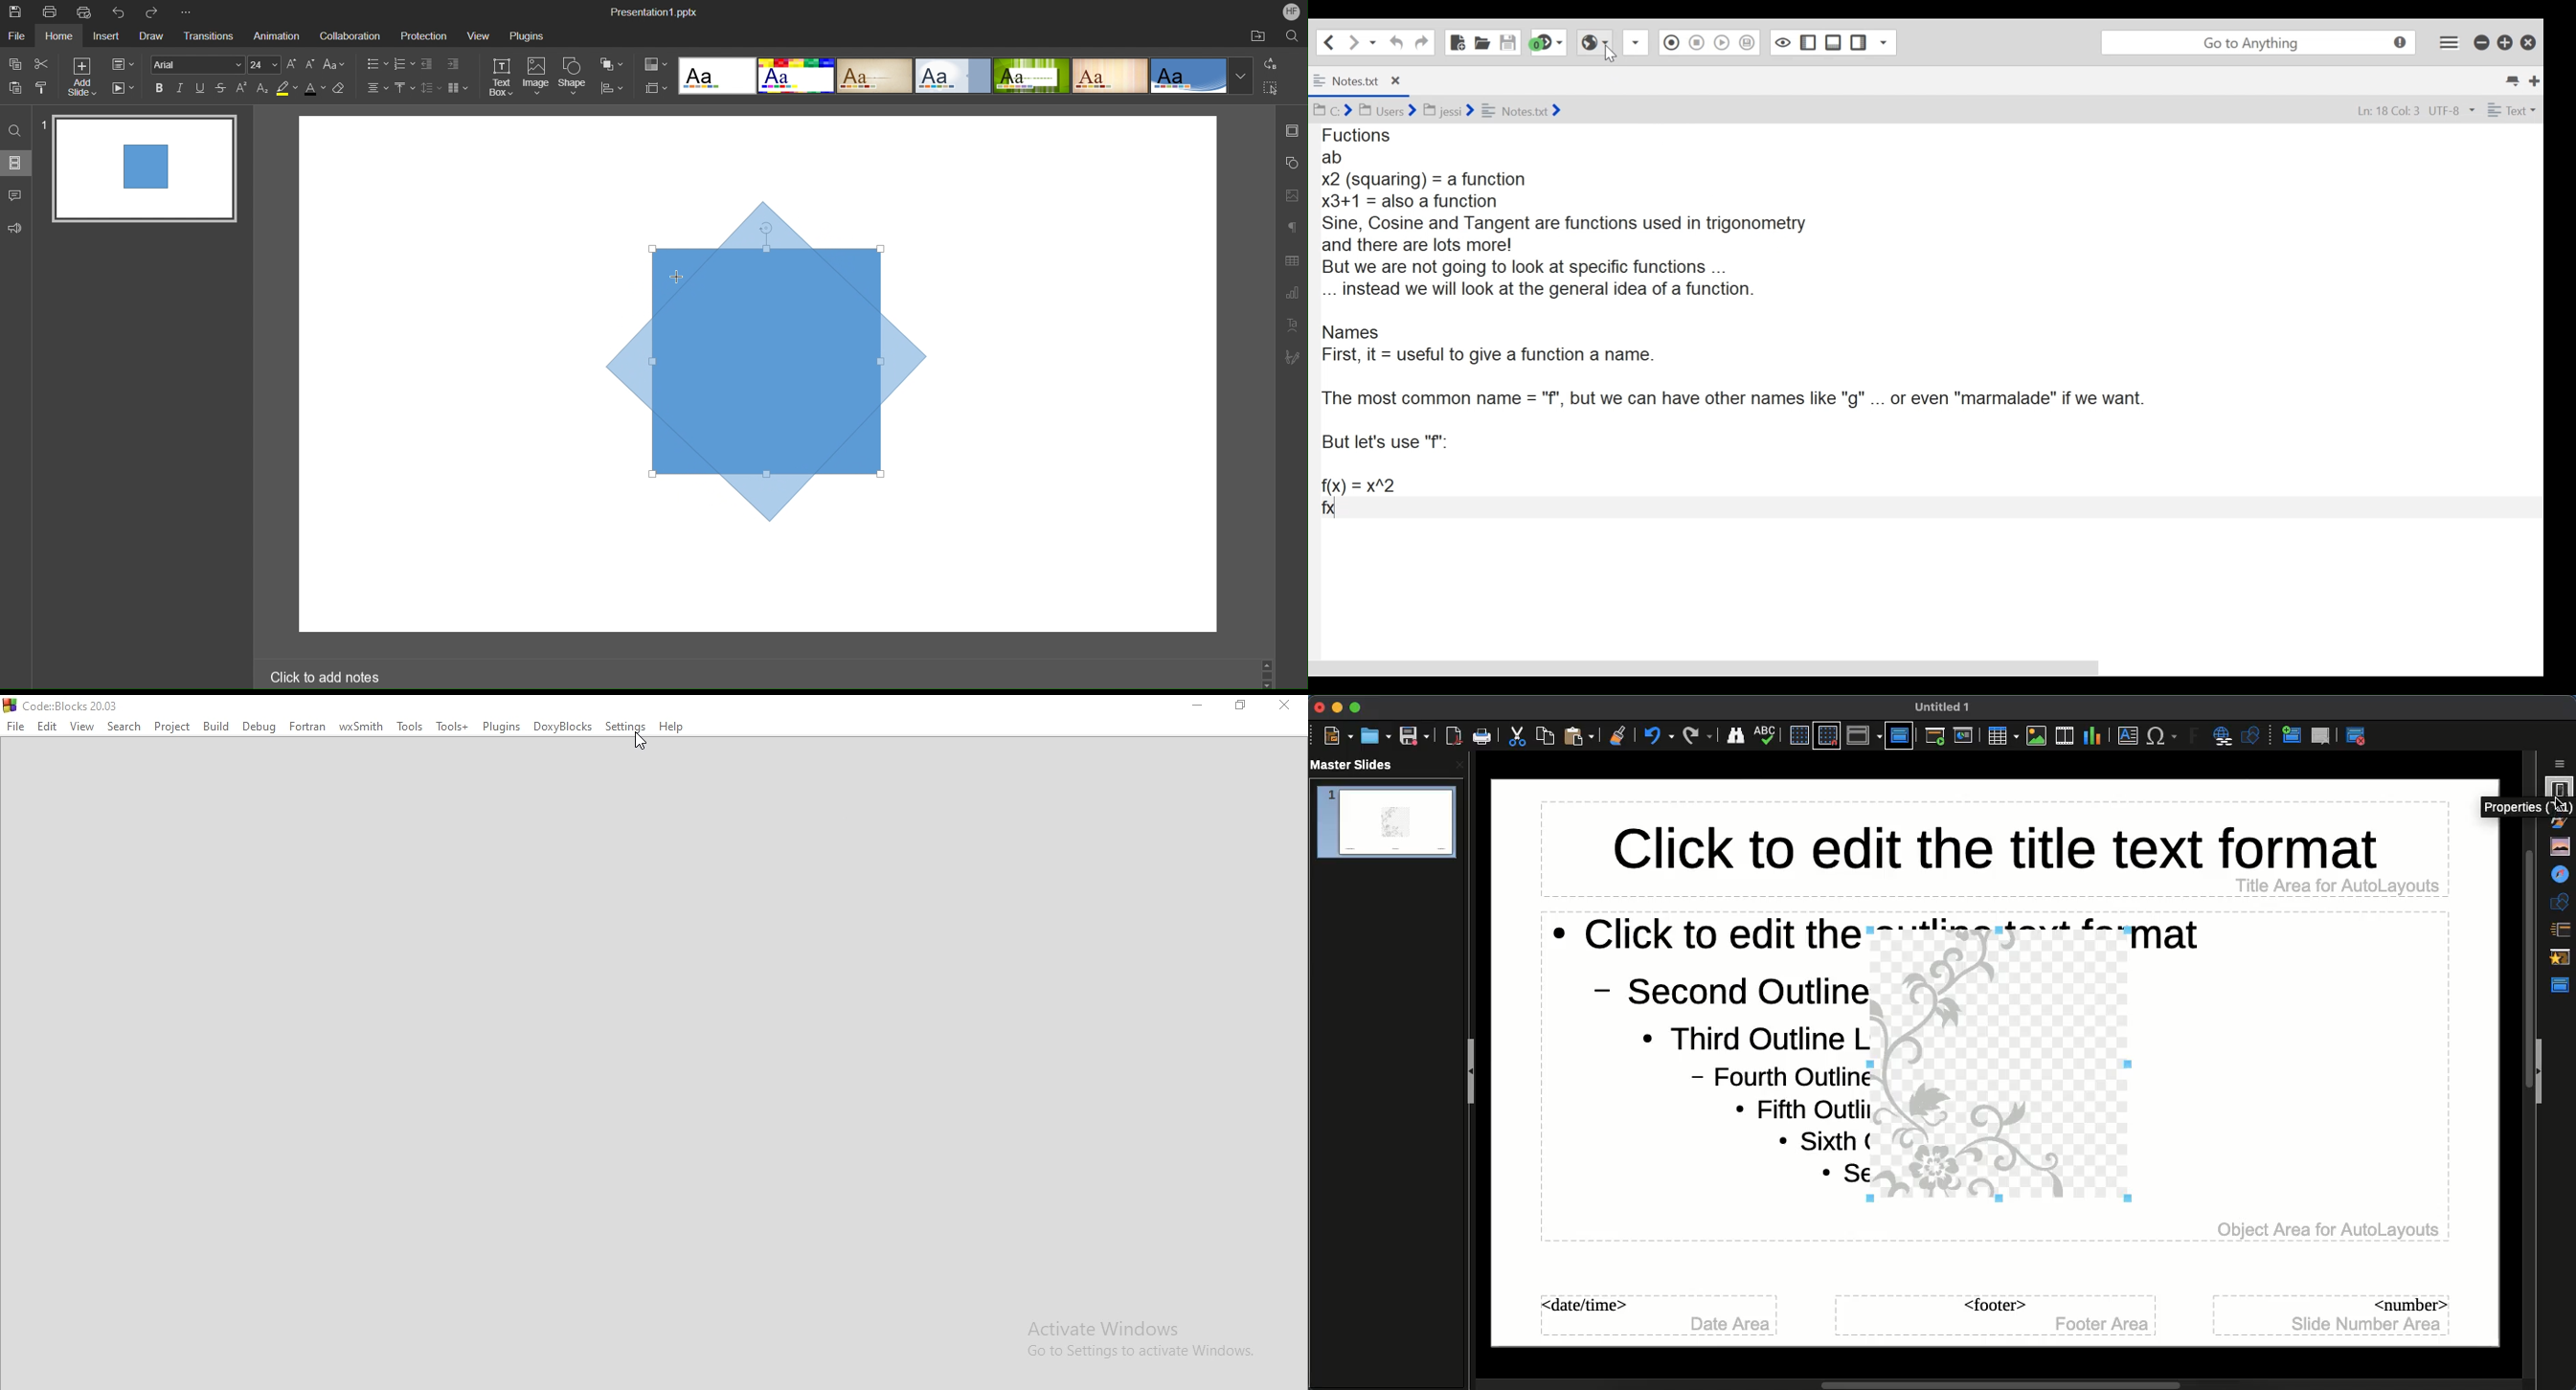 This screenshot has width=2576, height=1400. I want to click on Font, so click(197, 65).